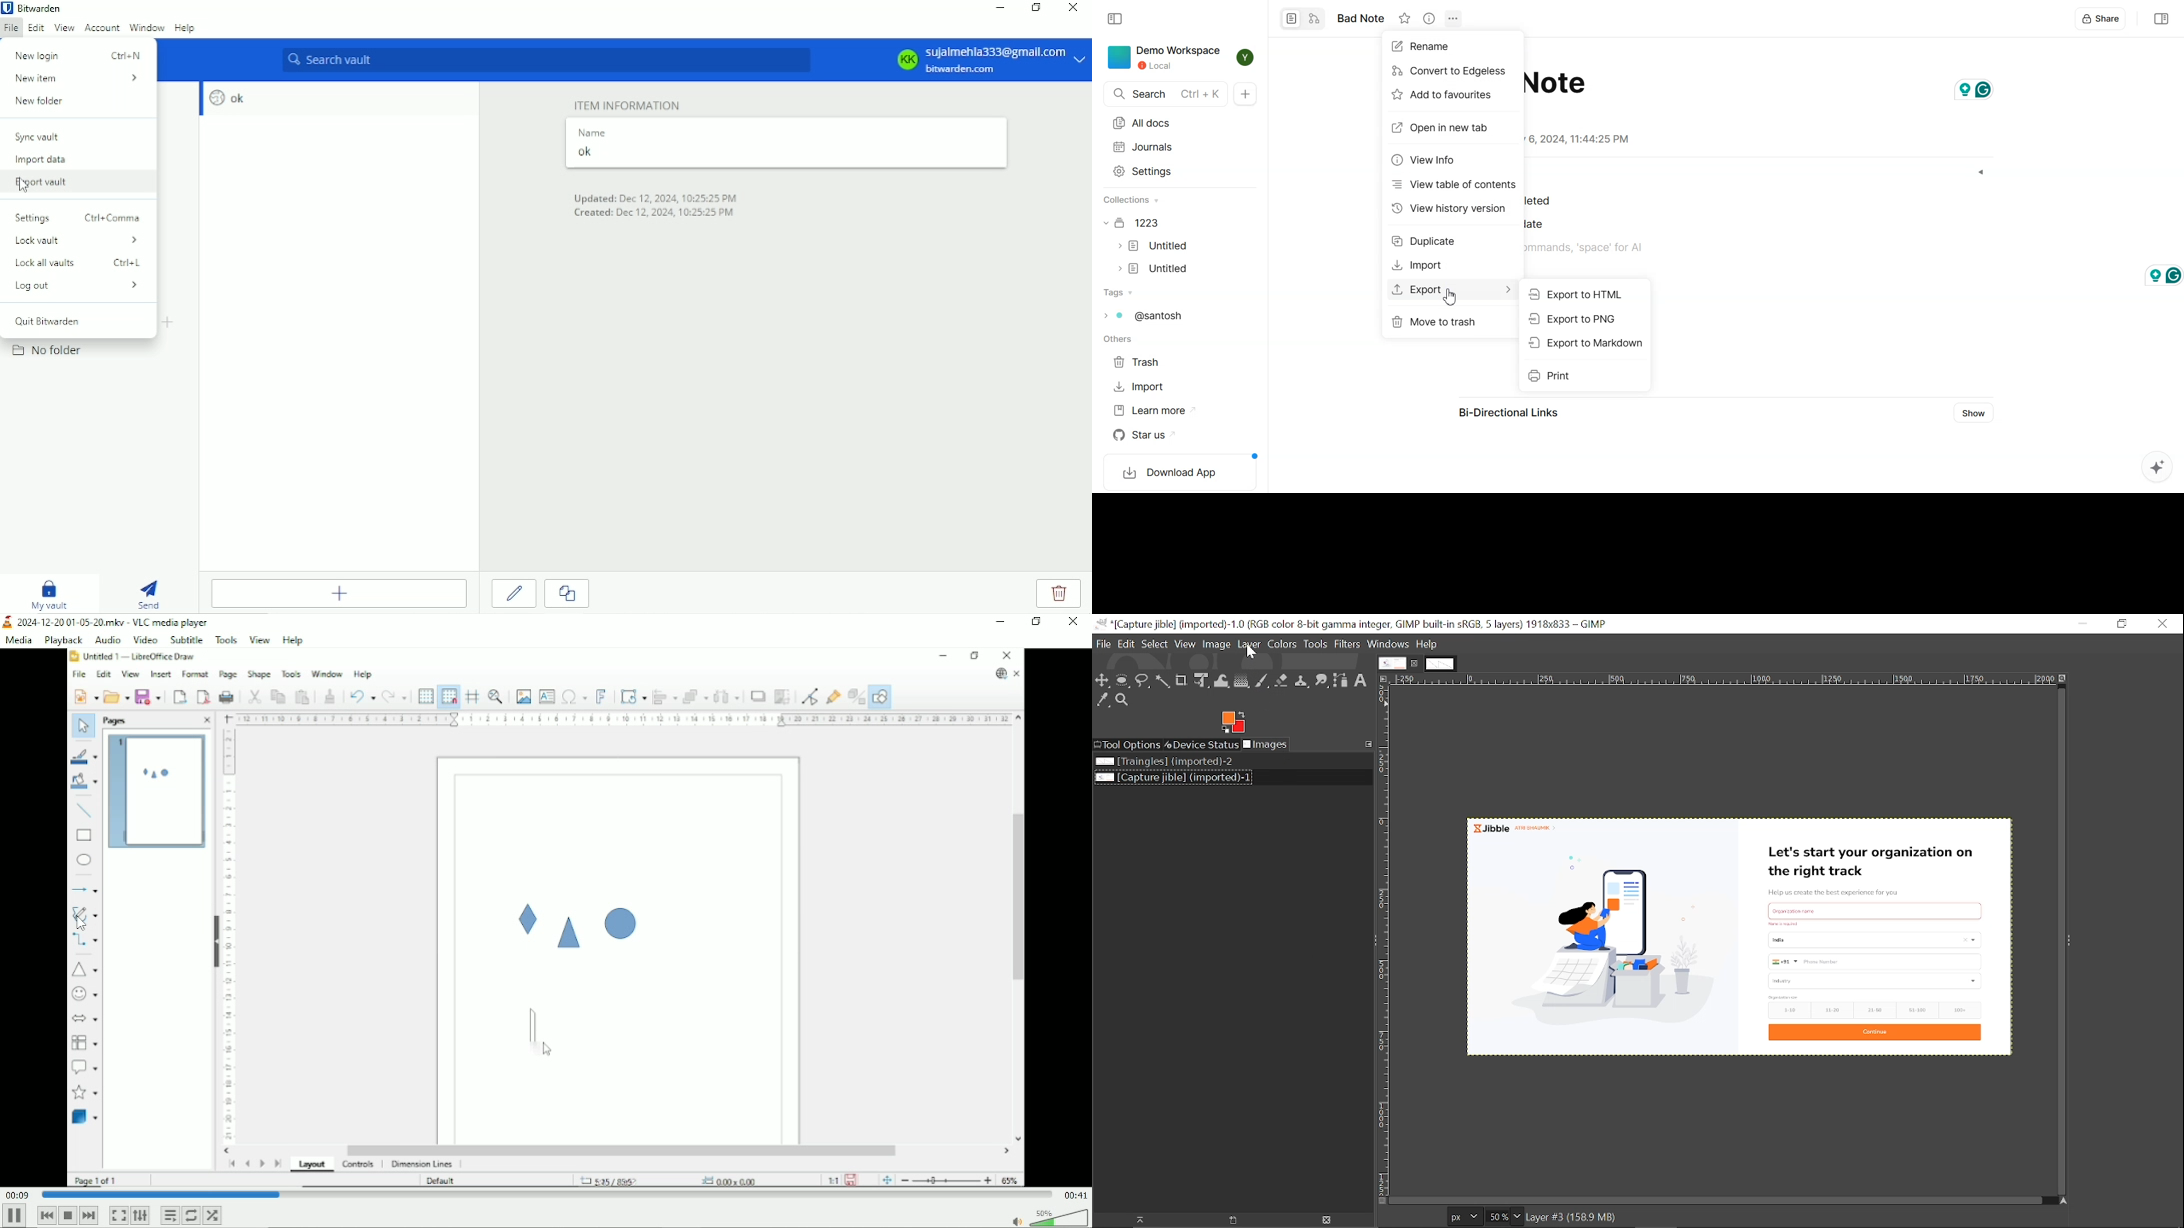  Describe the element at coordinates (1144, 436) in the screenshot. I see `Star us` at that location.